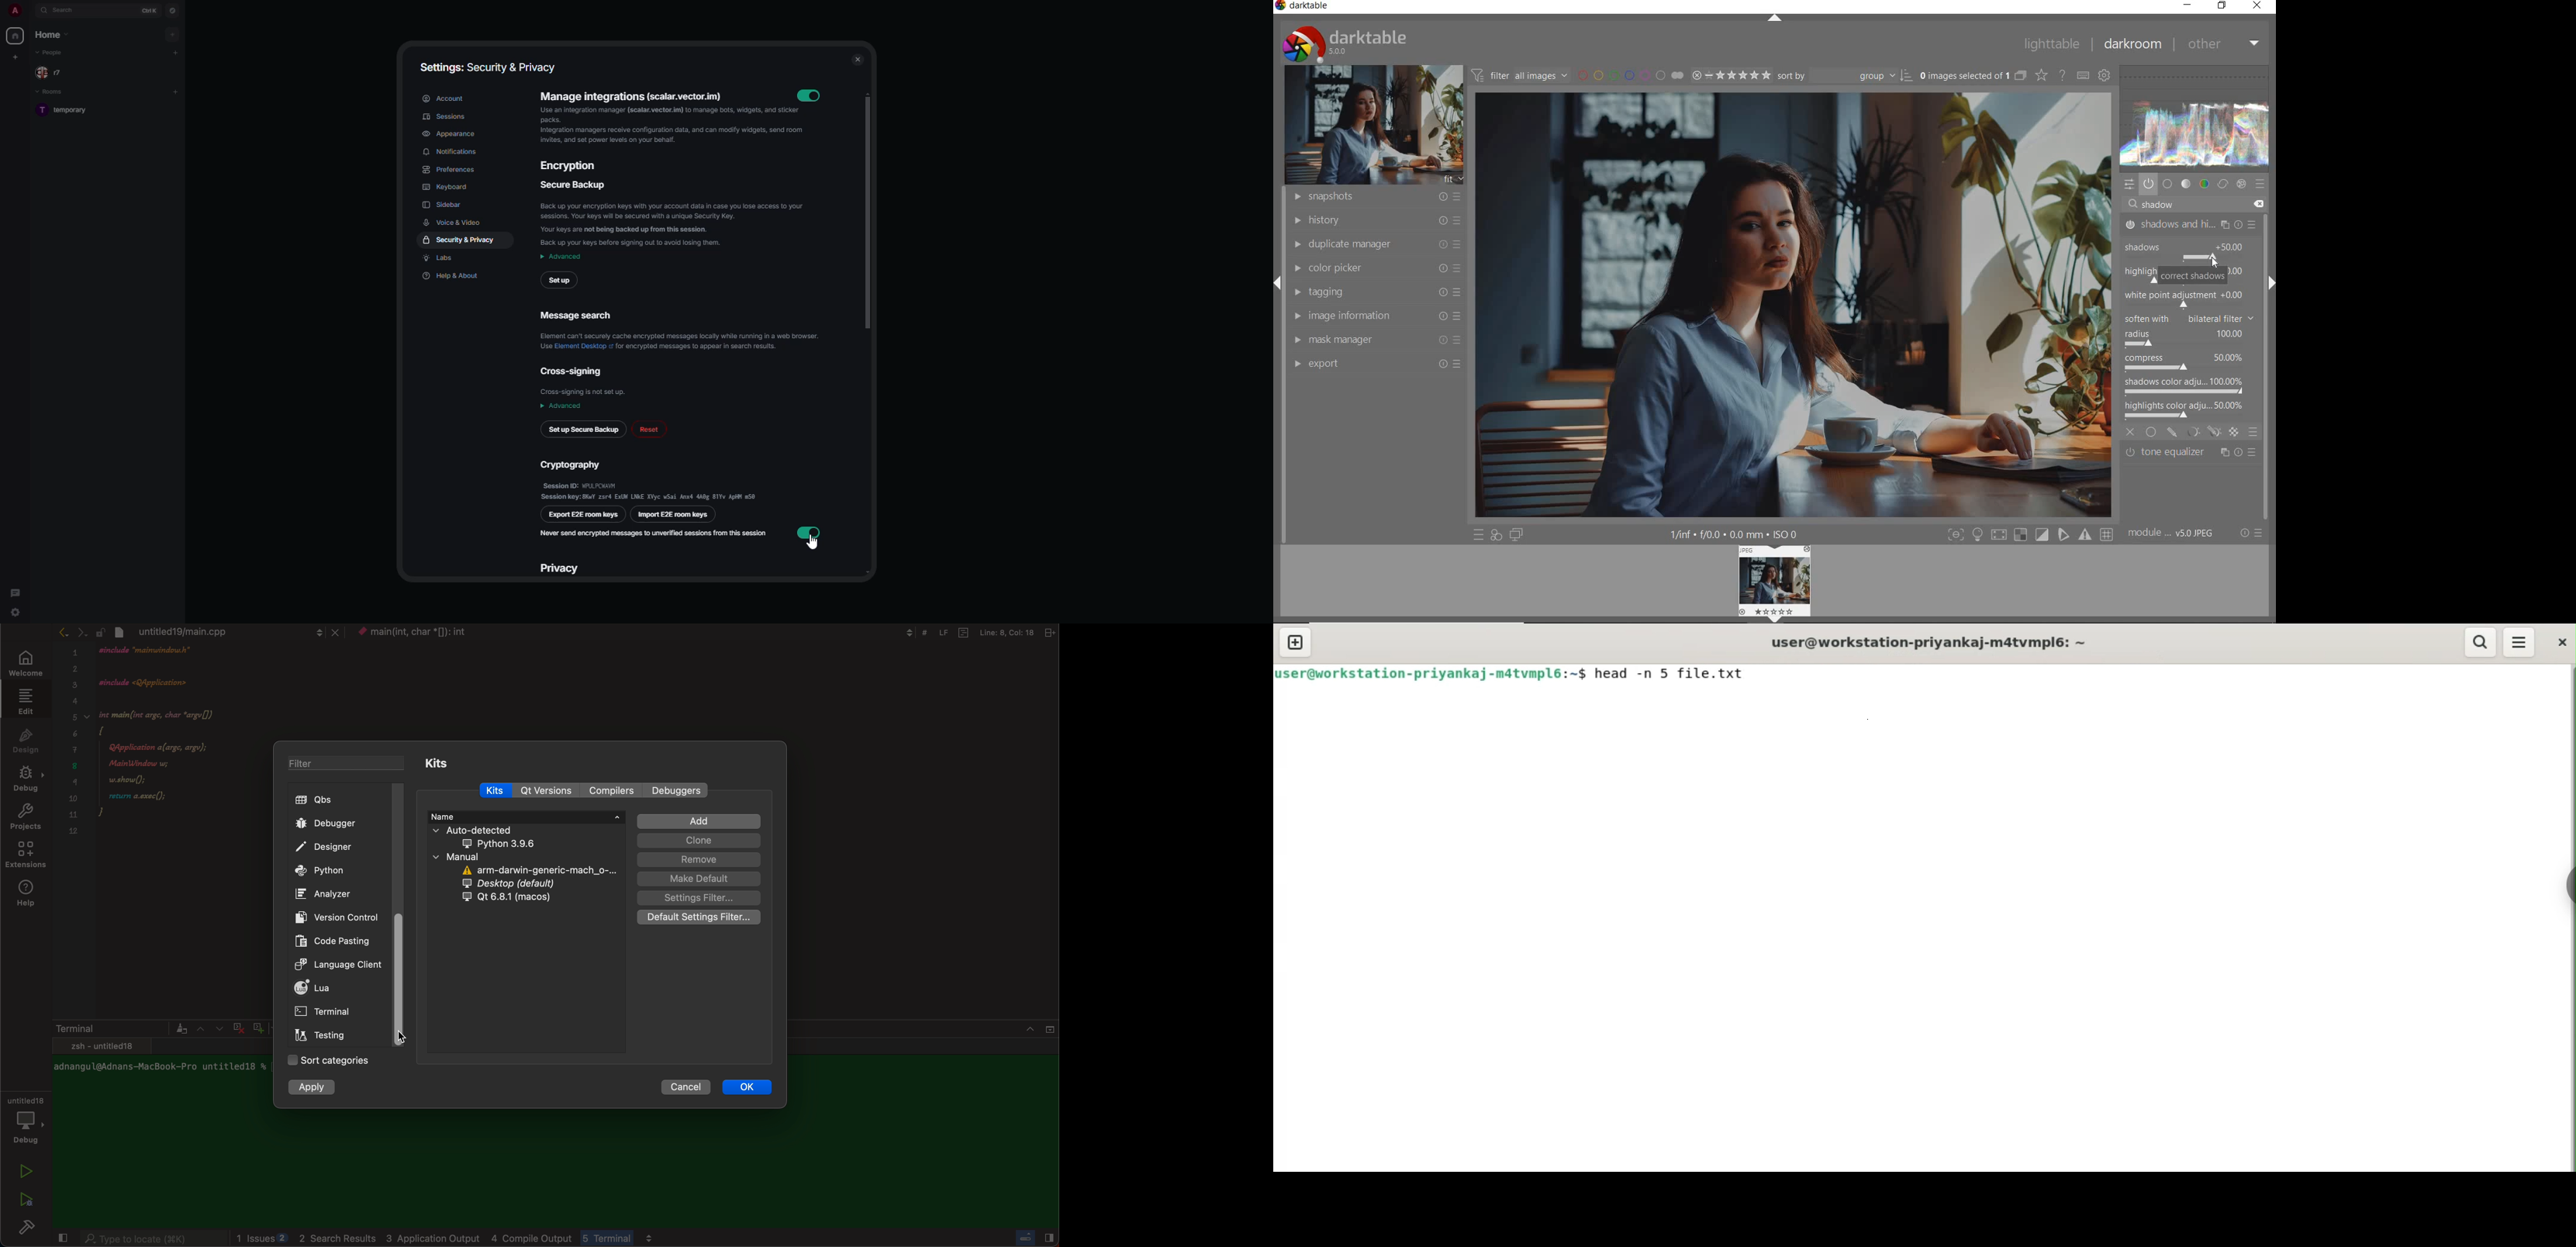 The height and width of the screenshot is (1260, 2576). Describe the element at coordinates (561, 567) in the screenshot. I see `privacy` at that location.